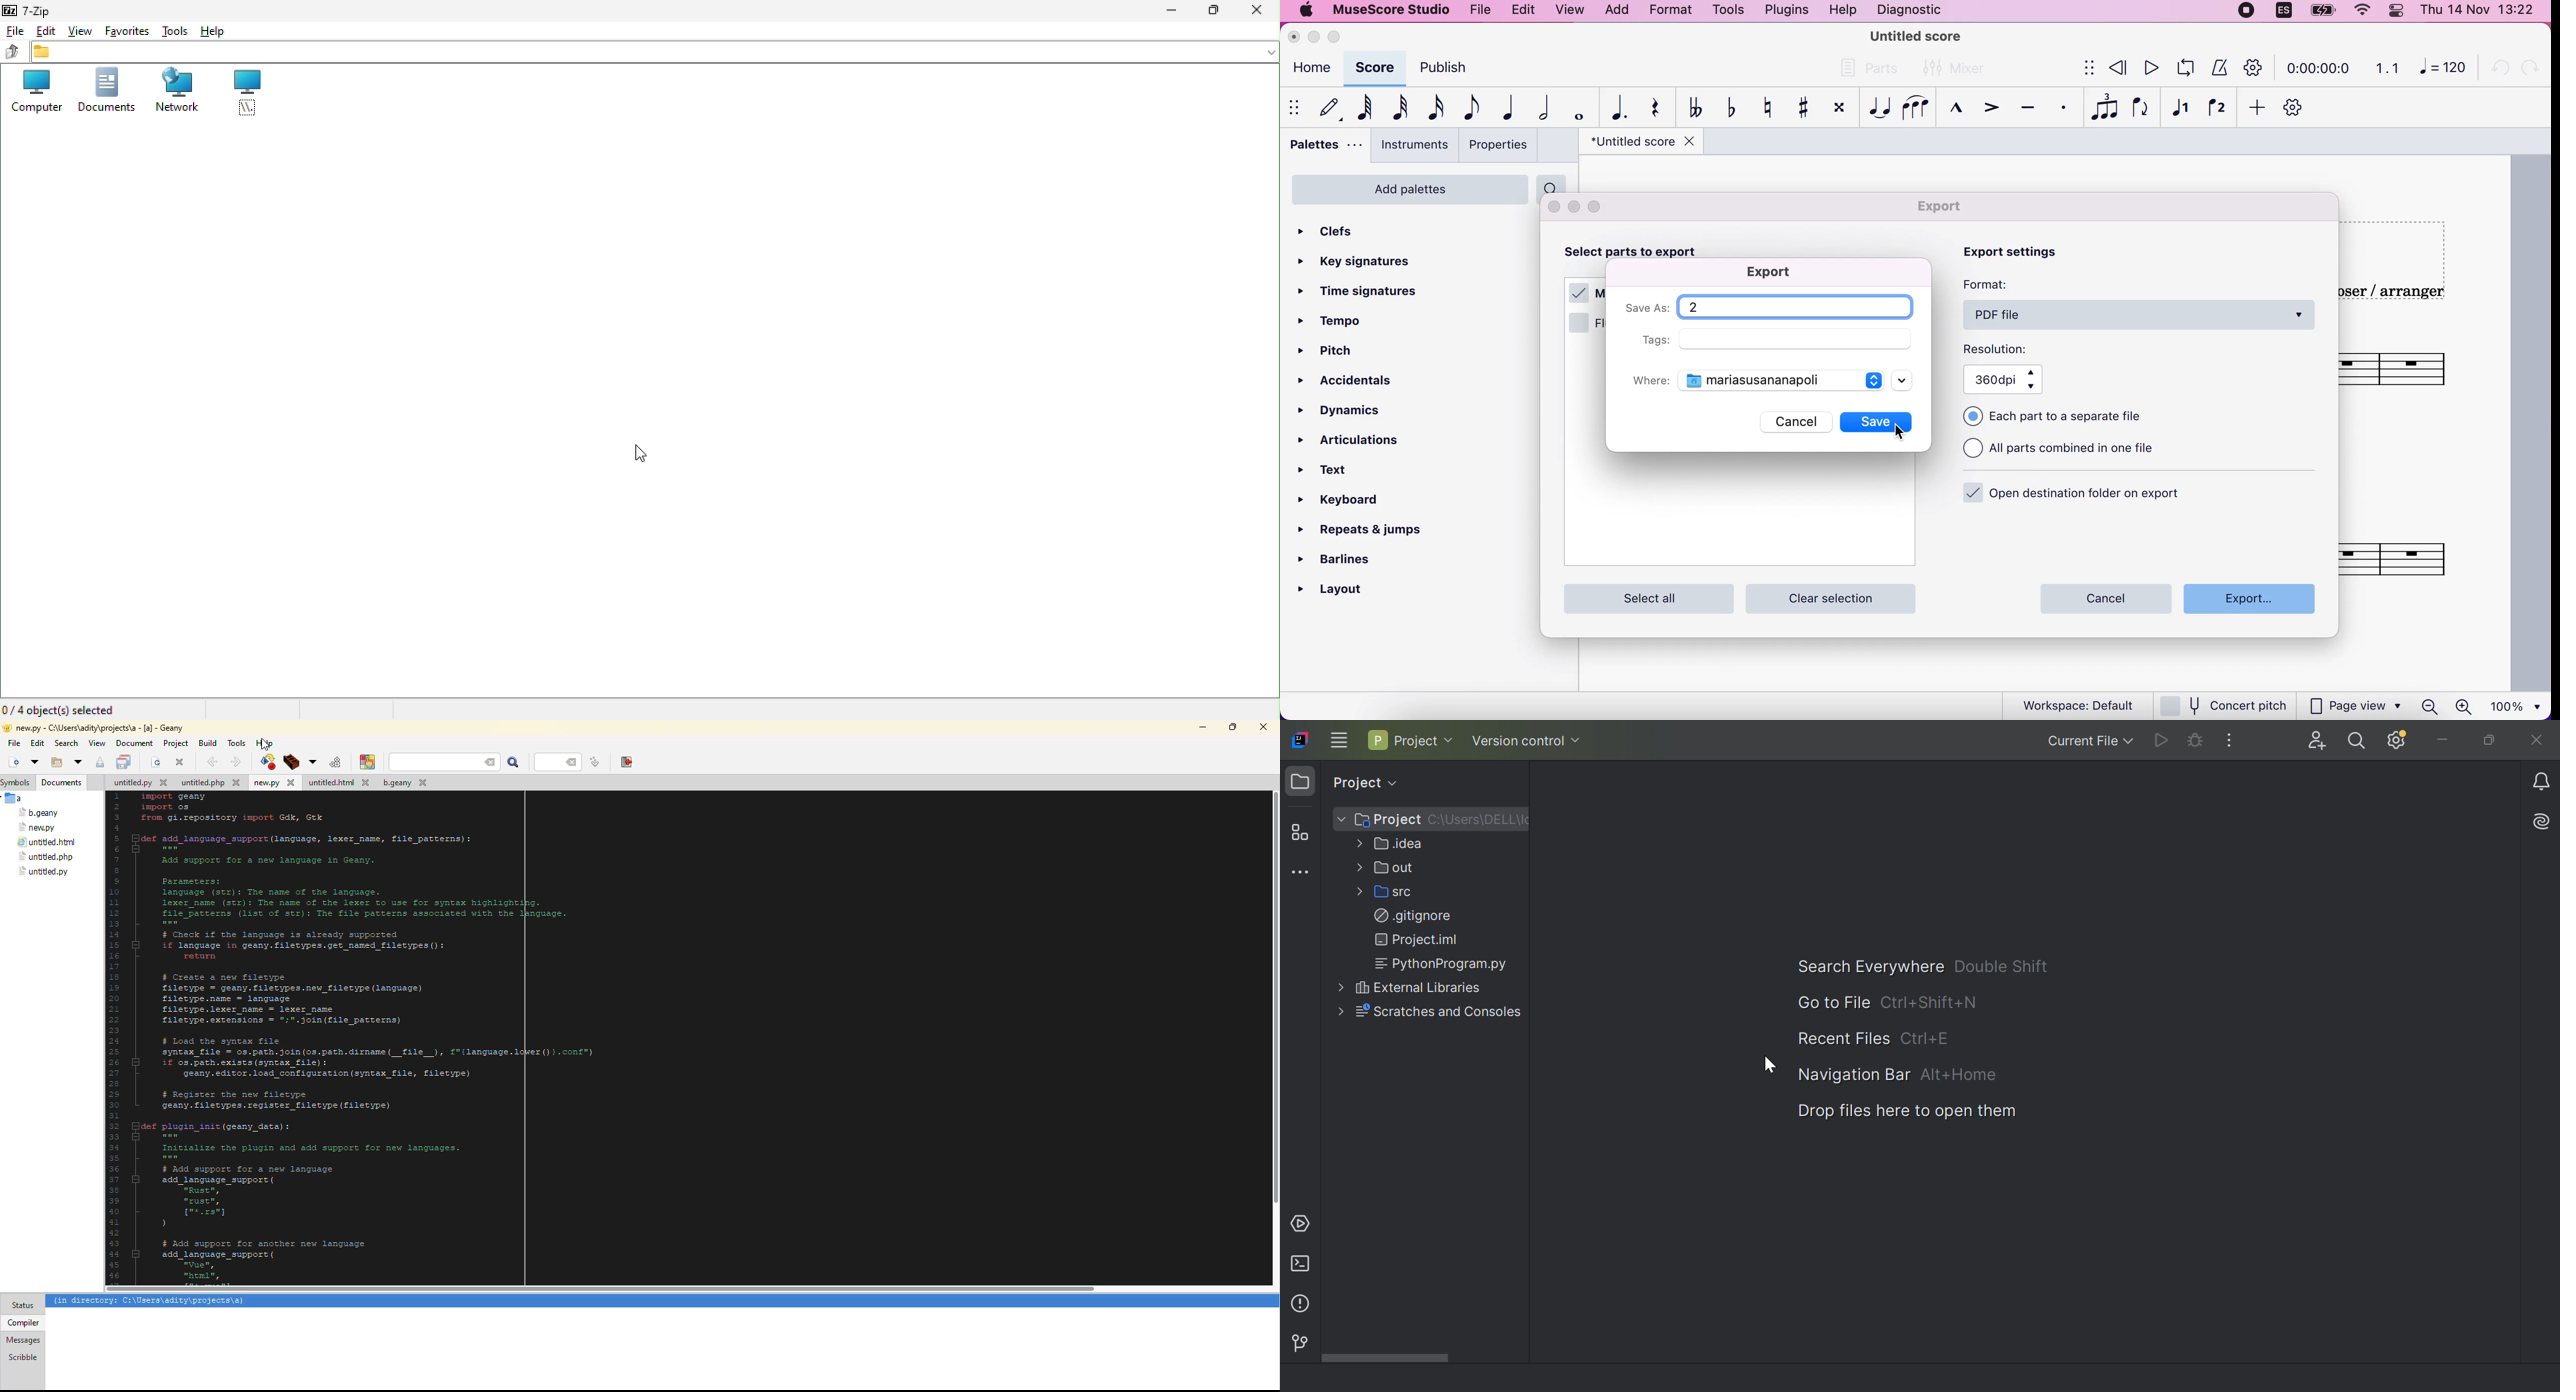 This screenshot has width=2576, height=1400. I want to click on Favourite, so click(129, 32).